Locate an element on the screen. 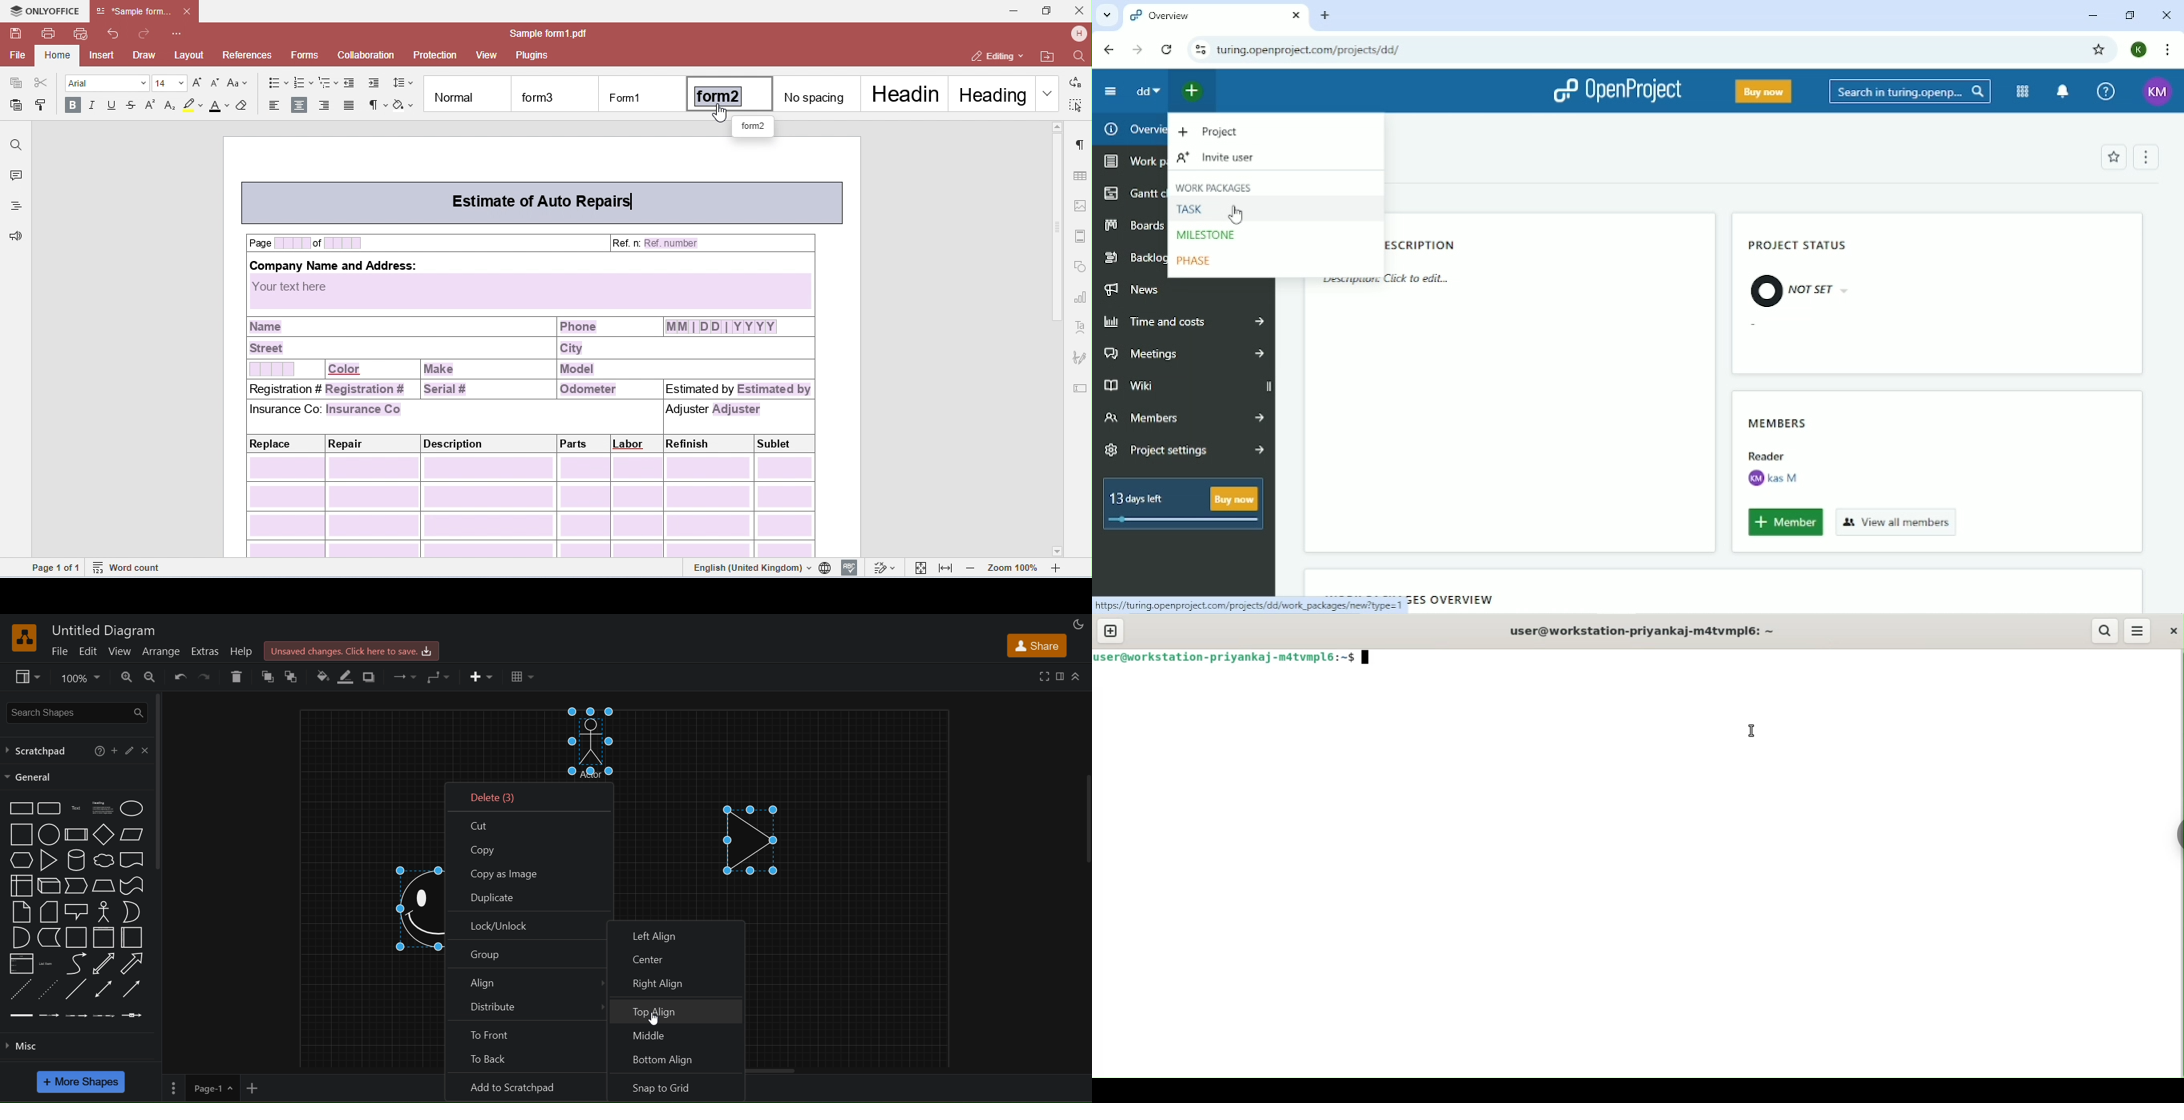 This screenshot has width=2184, height=1120. square is located at coordinates (20, 835).